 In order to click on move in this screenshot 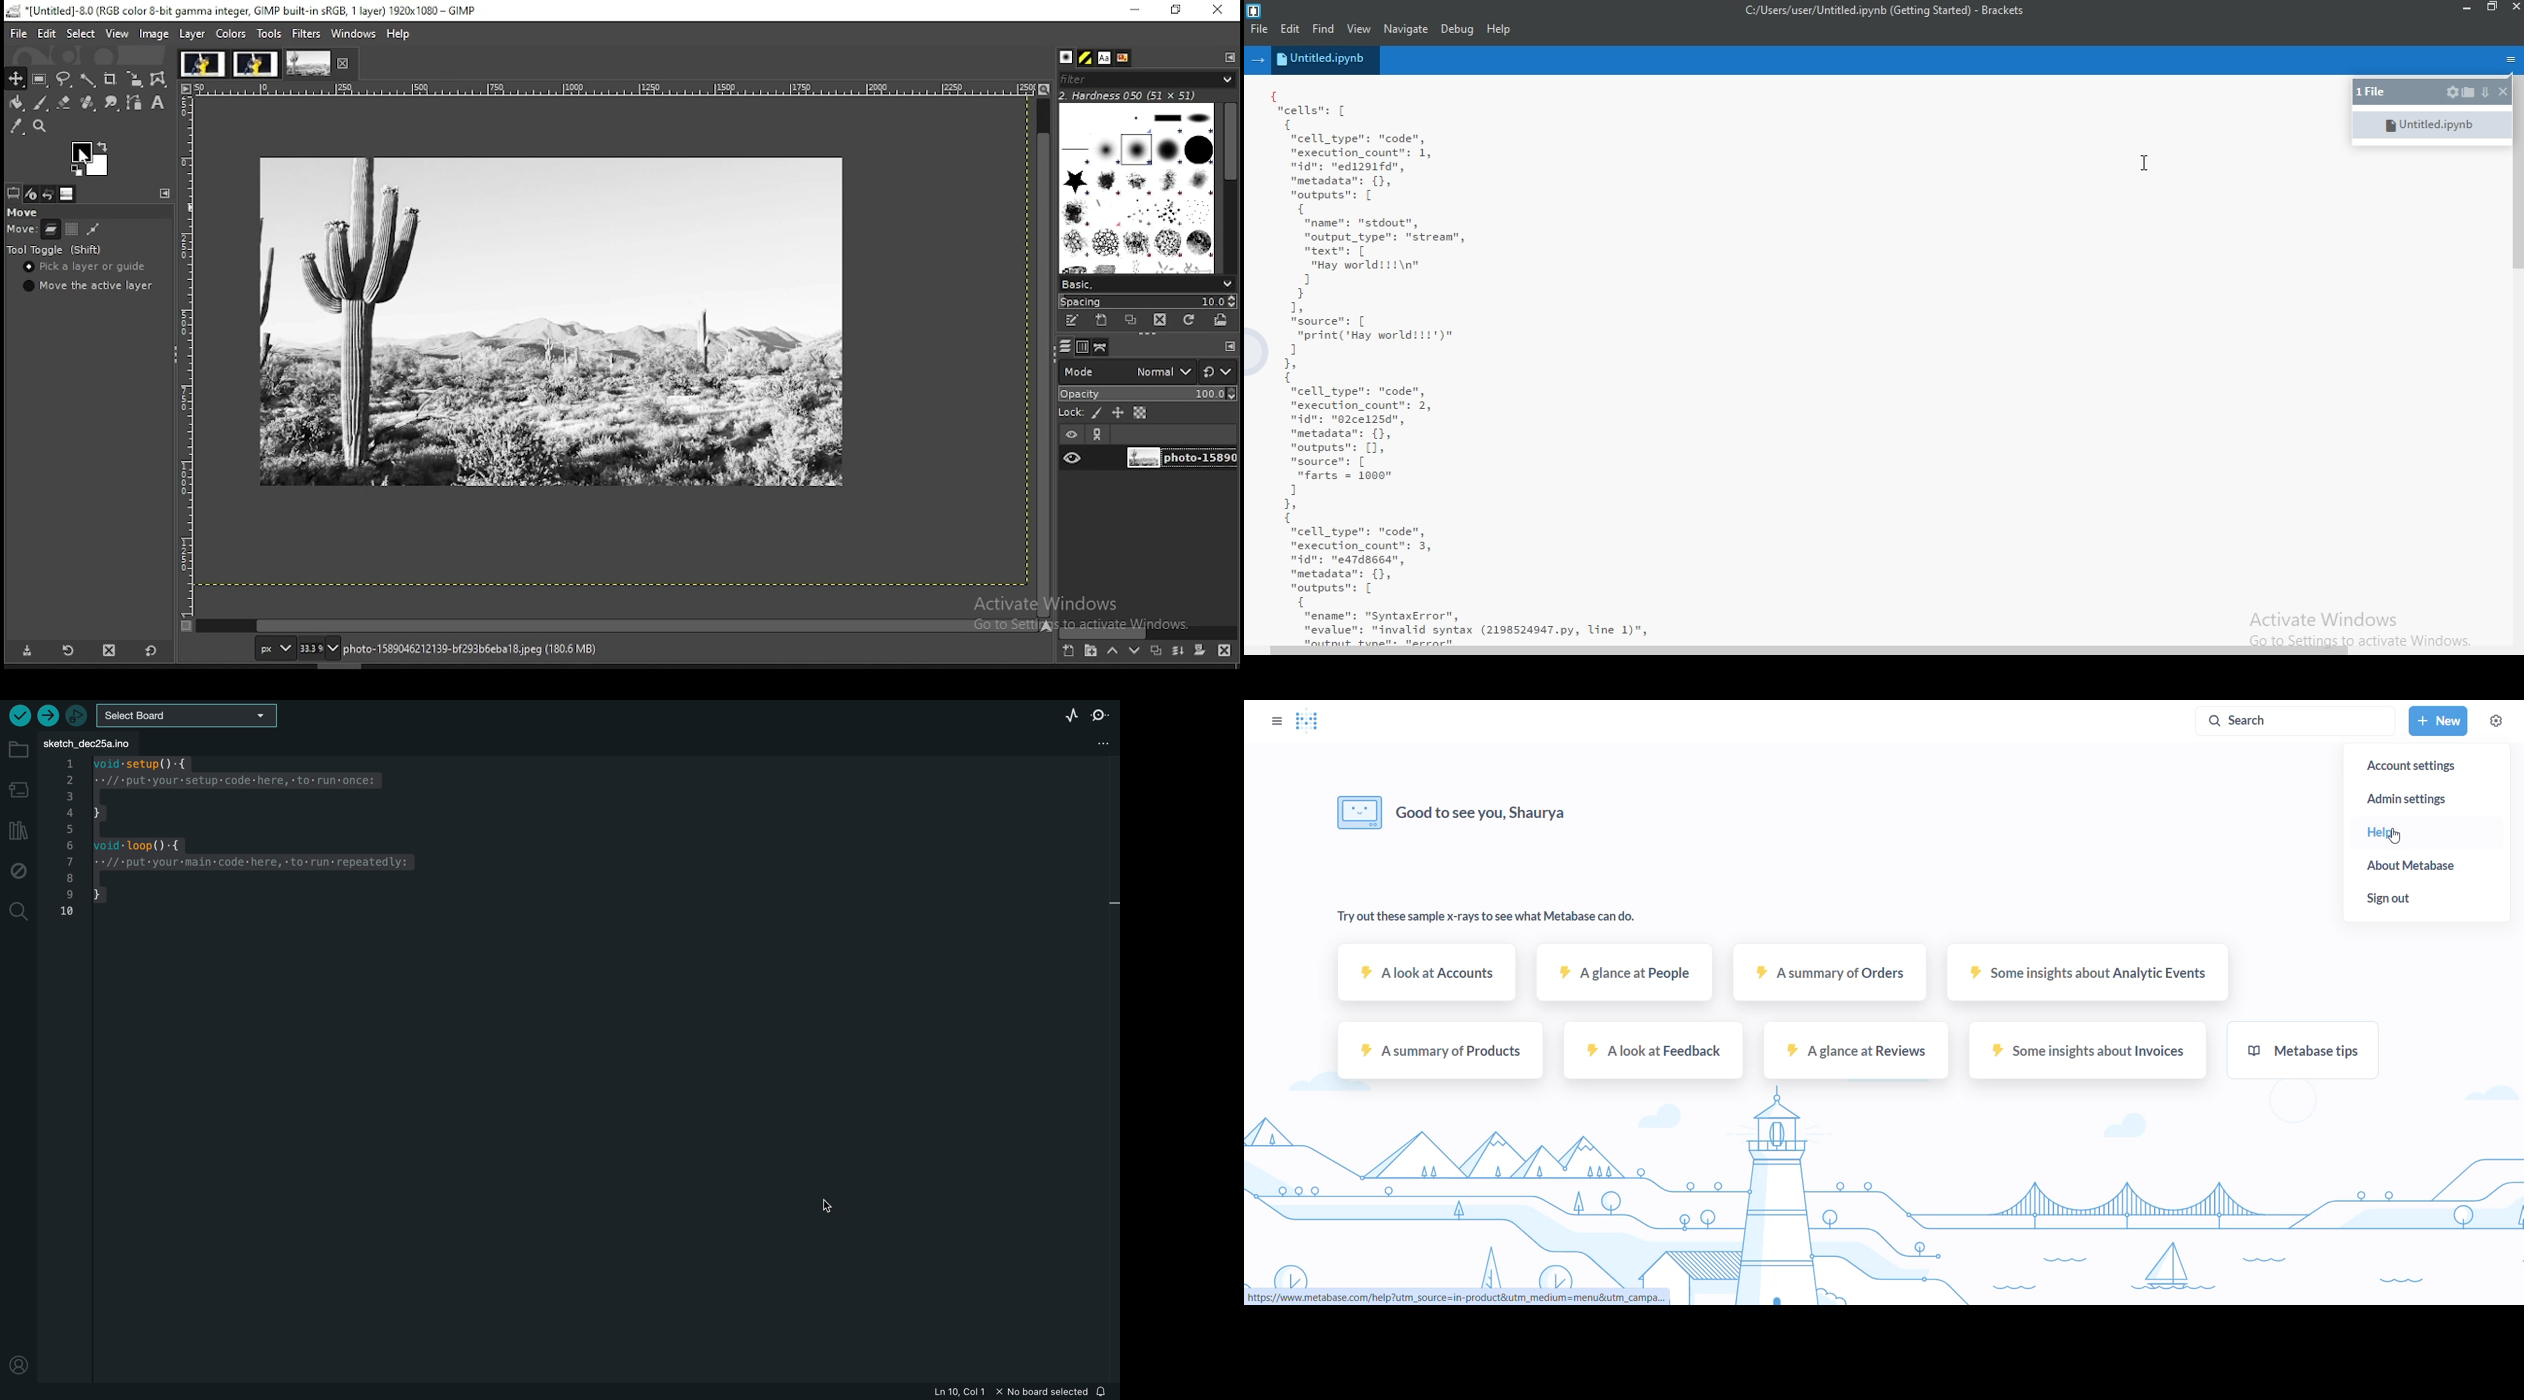, I will do `click(20, 230)`.